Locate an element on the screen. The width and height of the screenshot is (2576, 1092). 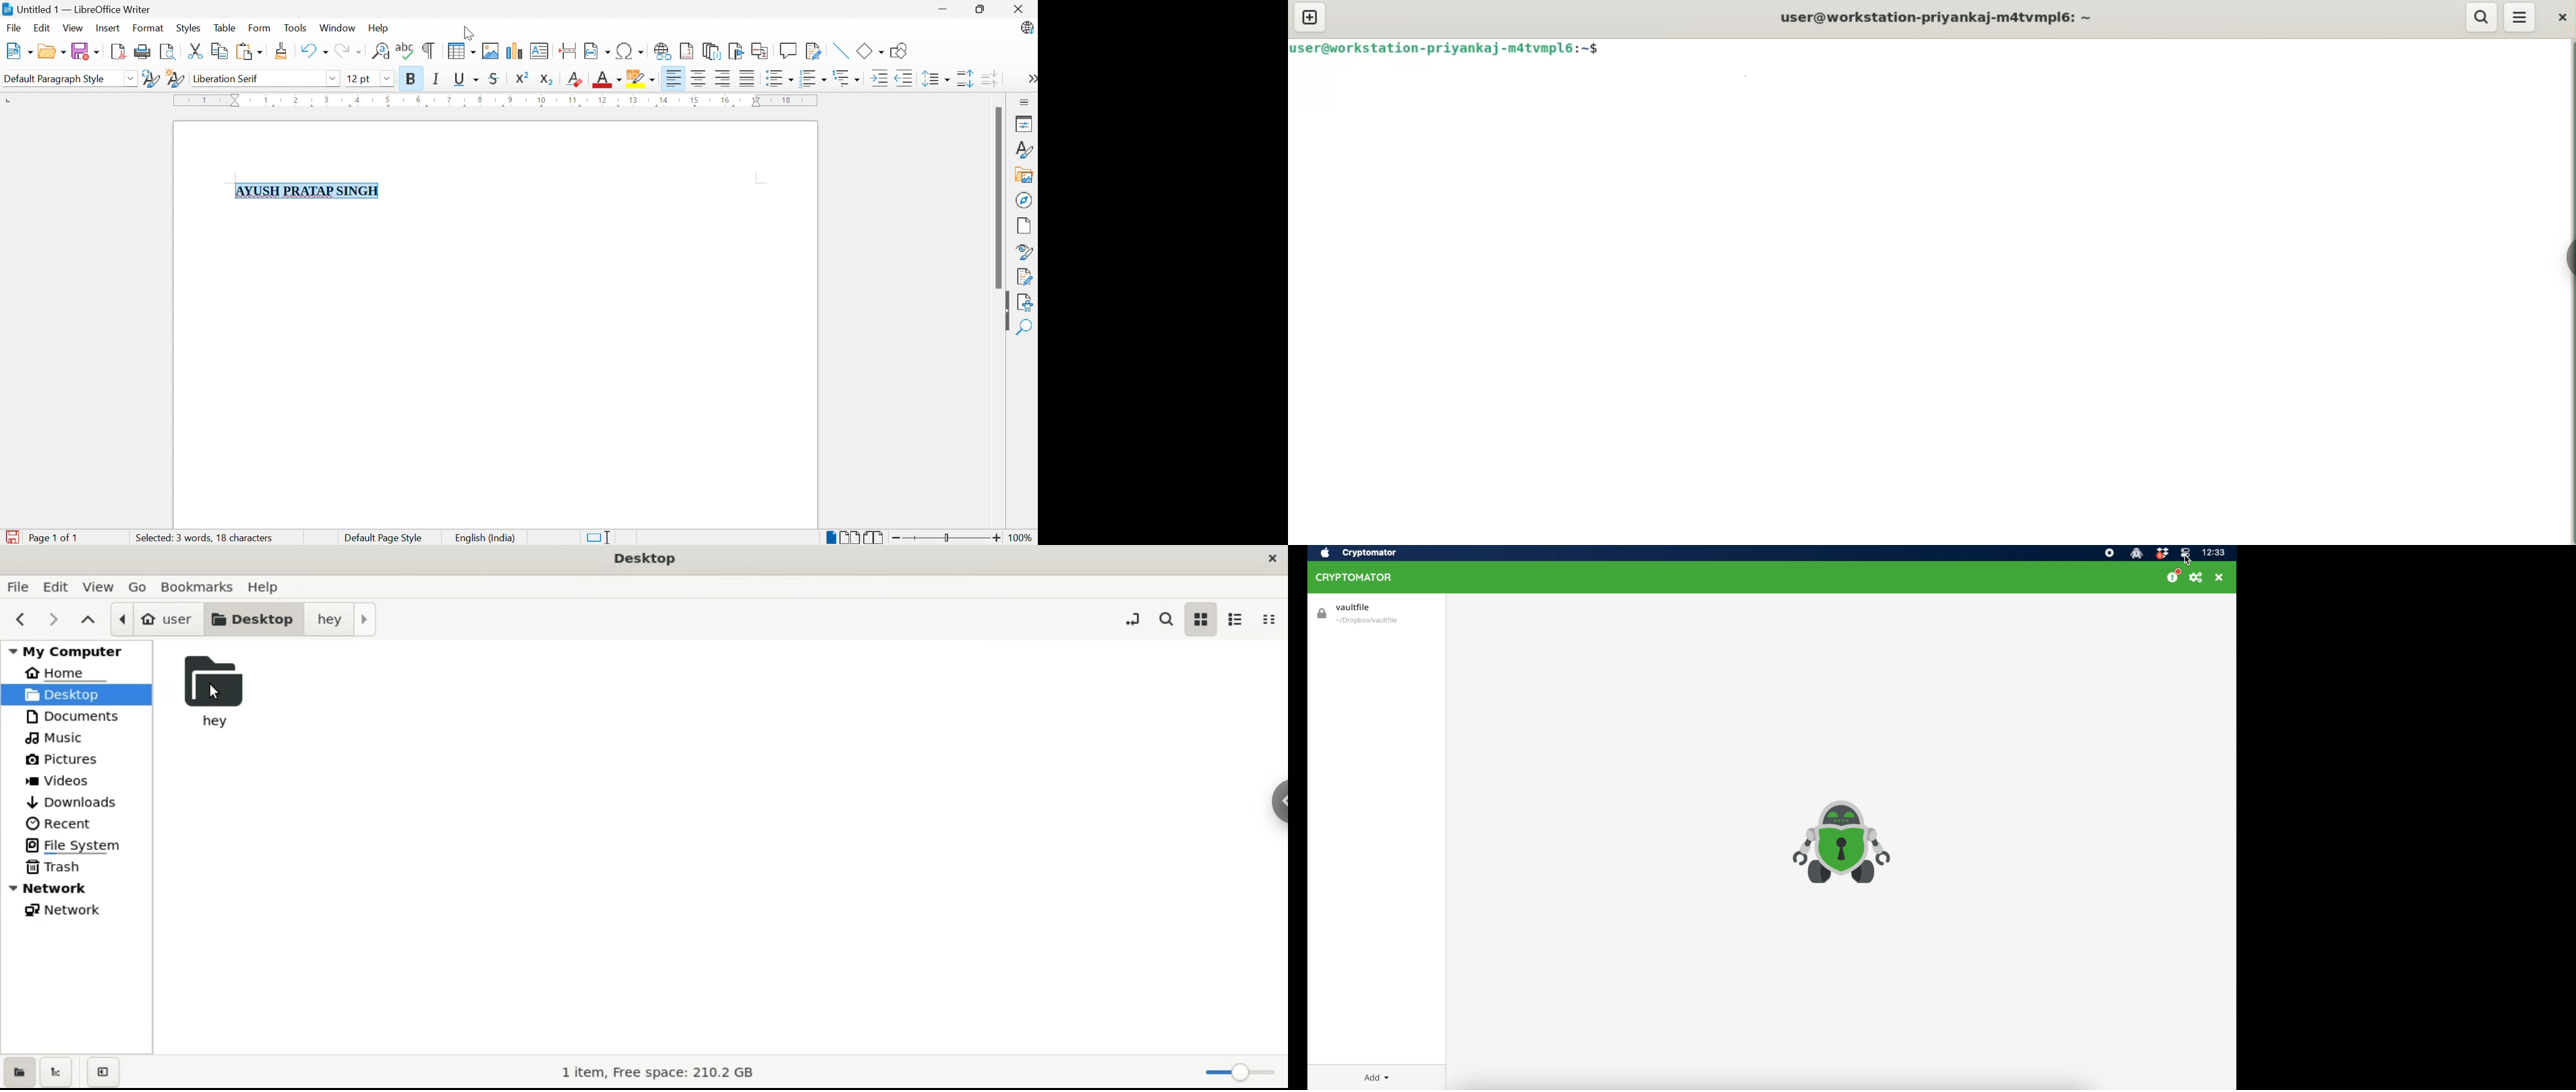
Format is located at coordinates (148, 28).